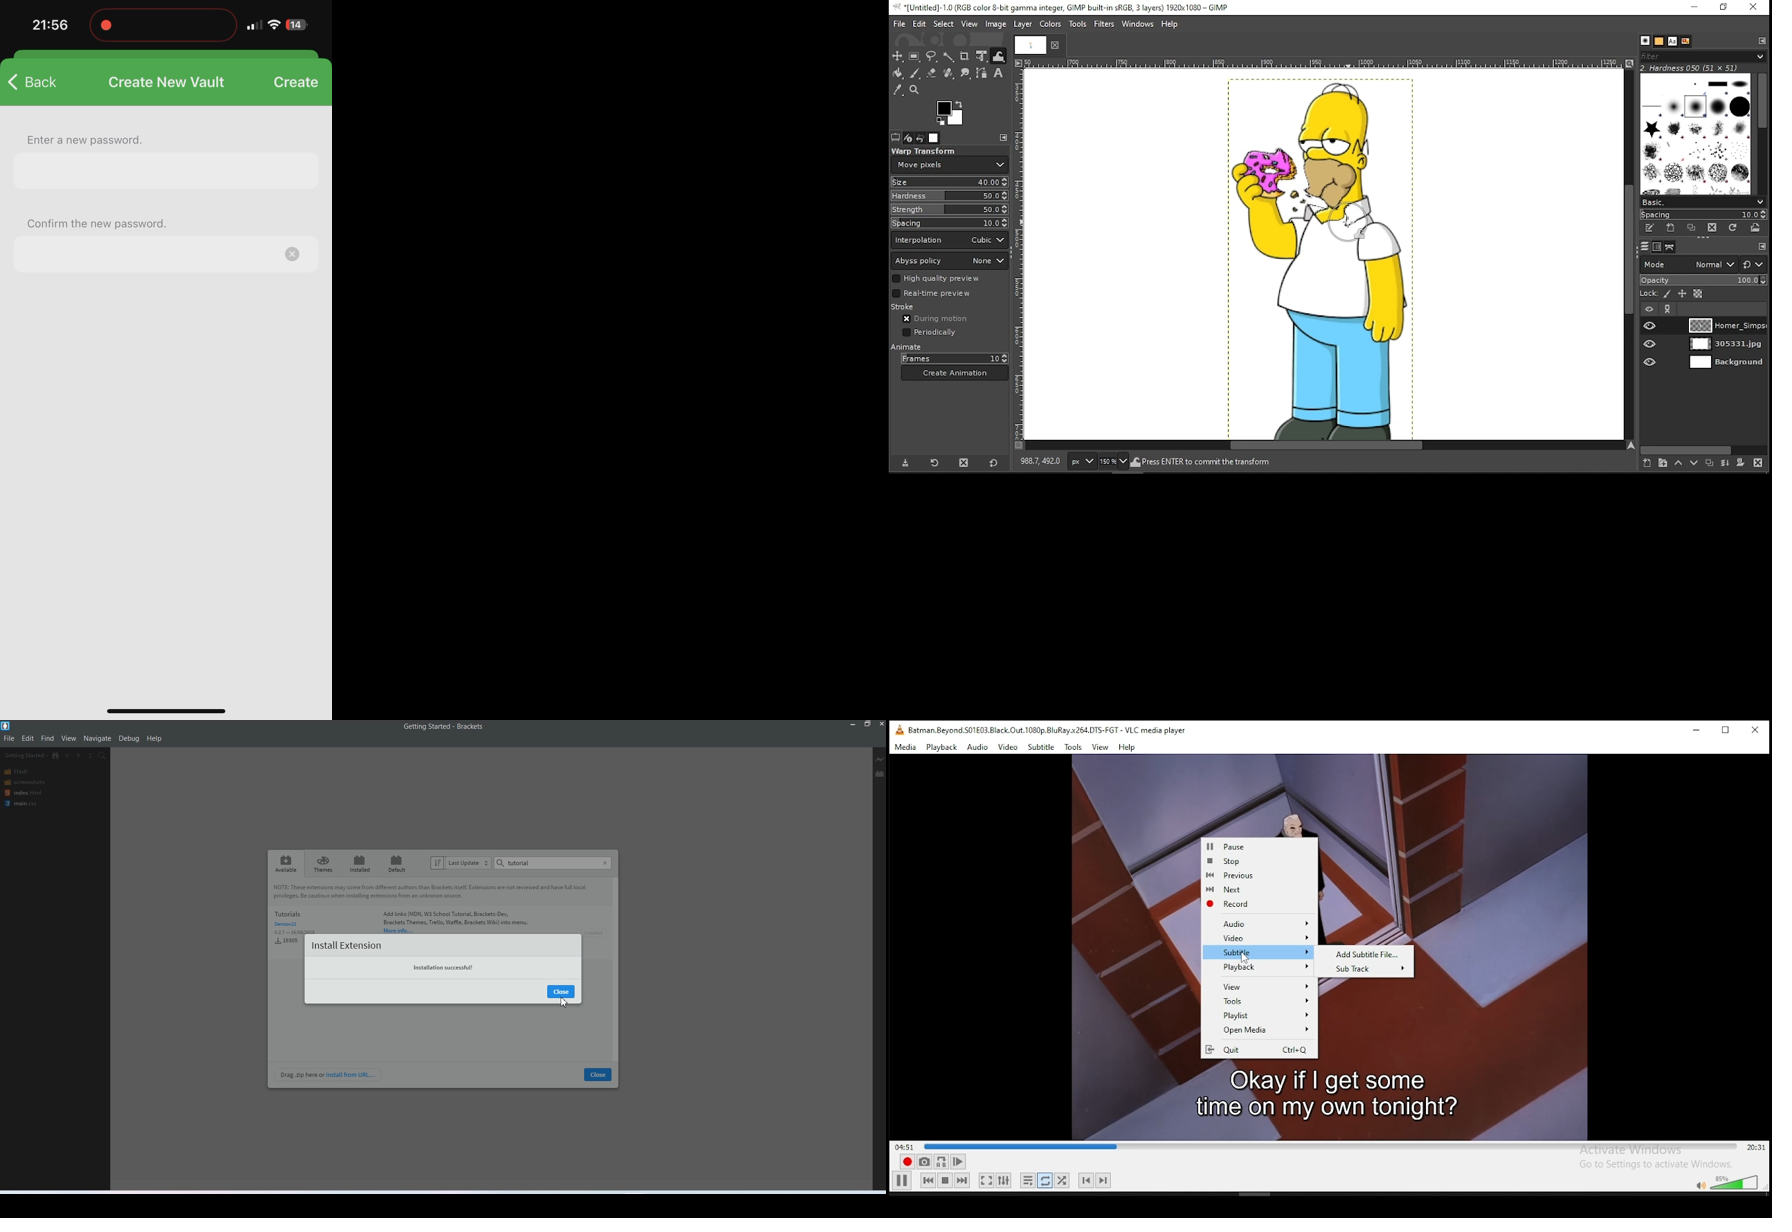 This screenshot has width=1792, height=1232. I want to click on full screen, so click(985, 1180).